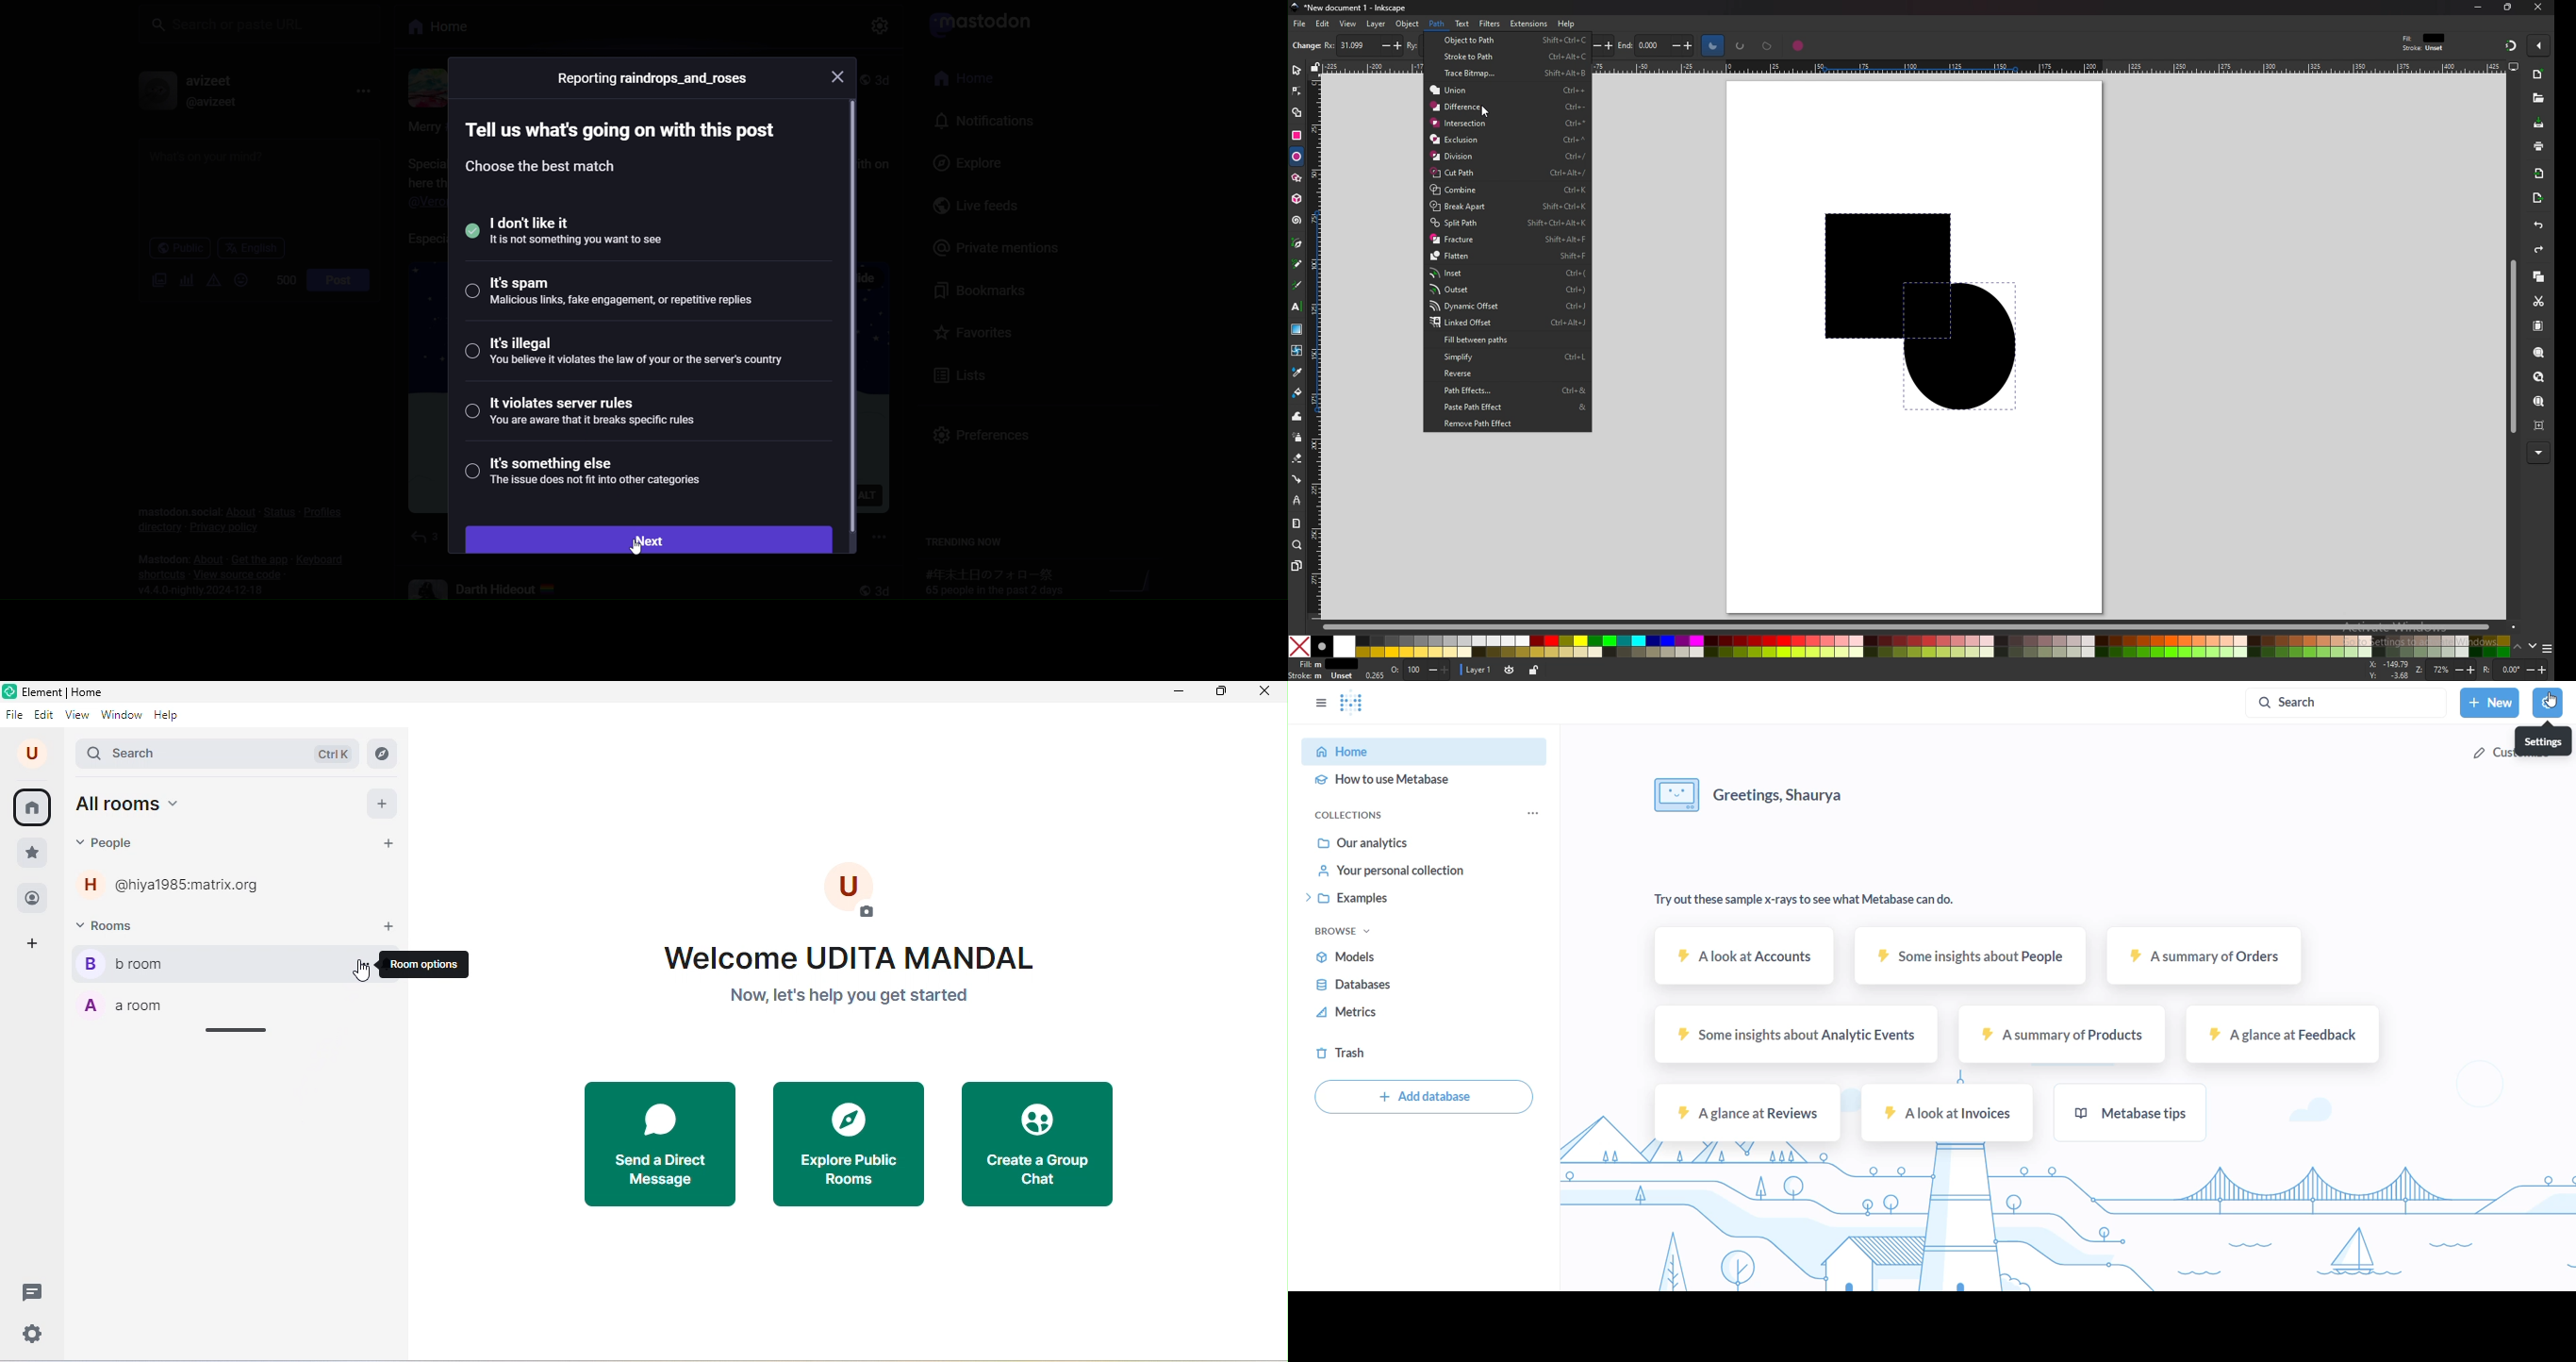 This screenshot has width=2576, height=1372. Describe the element at coordinates (360, 971) in the screenshot. I see `cursor` at that location.